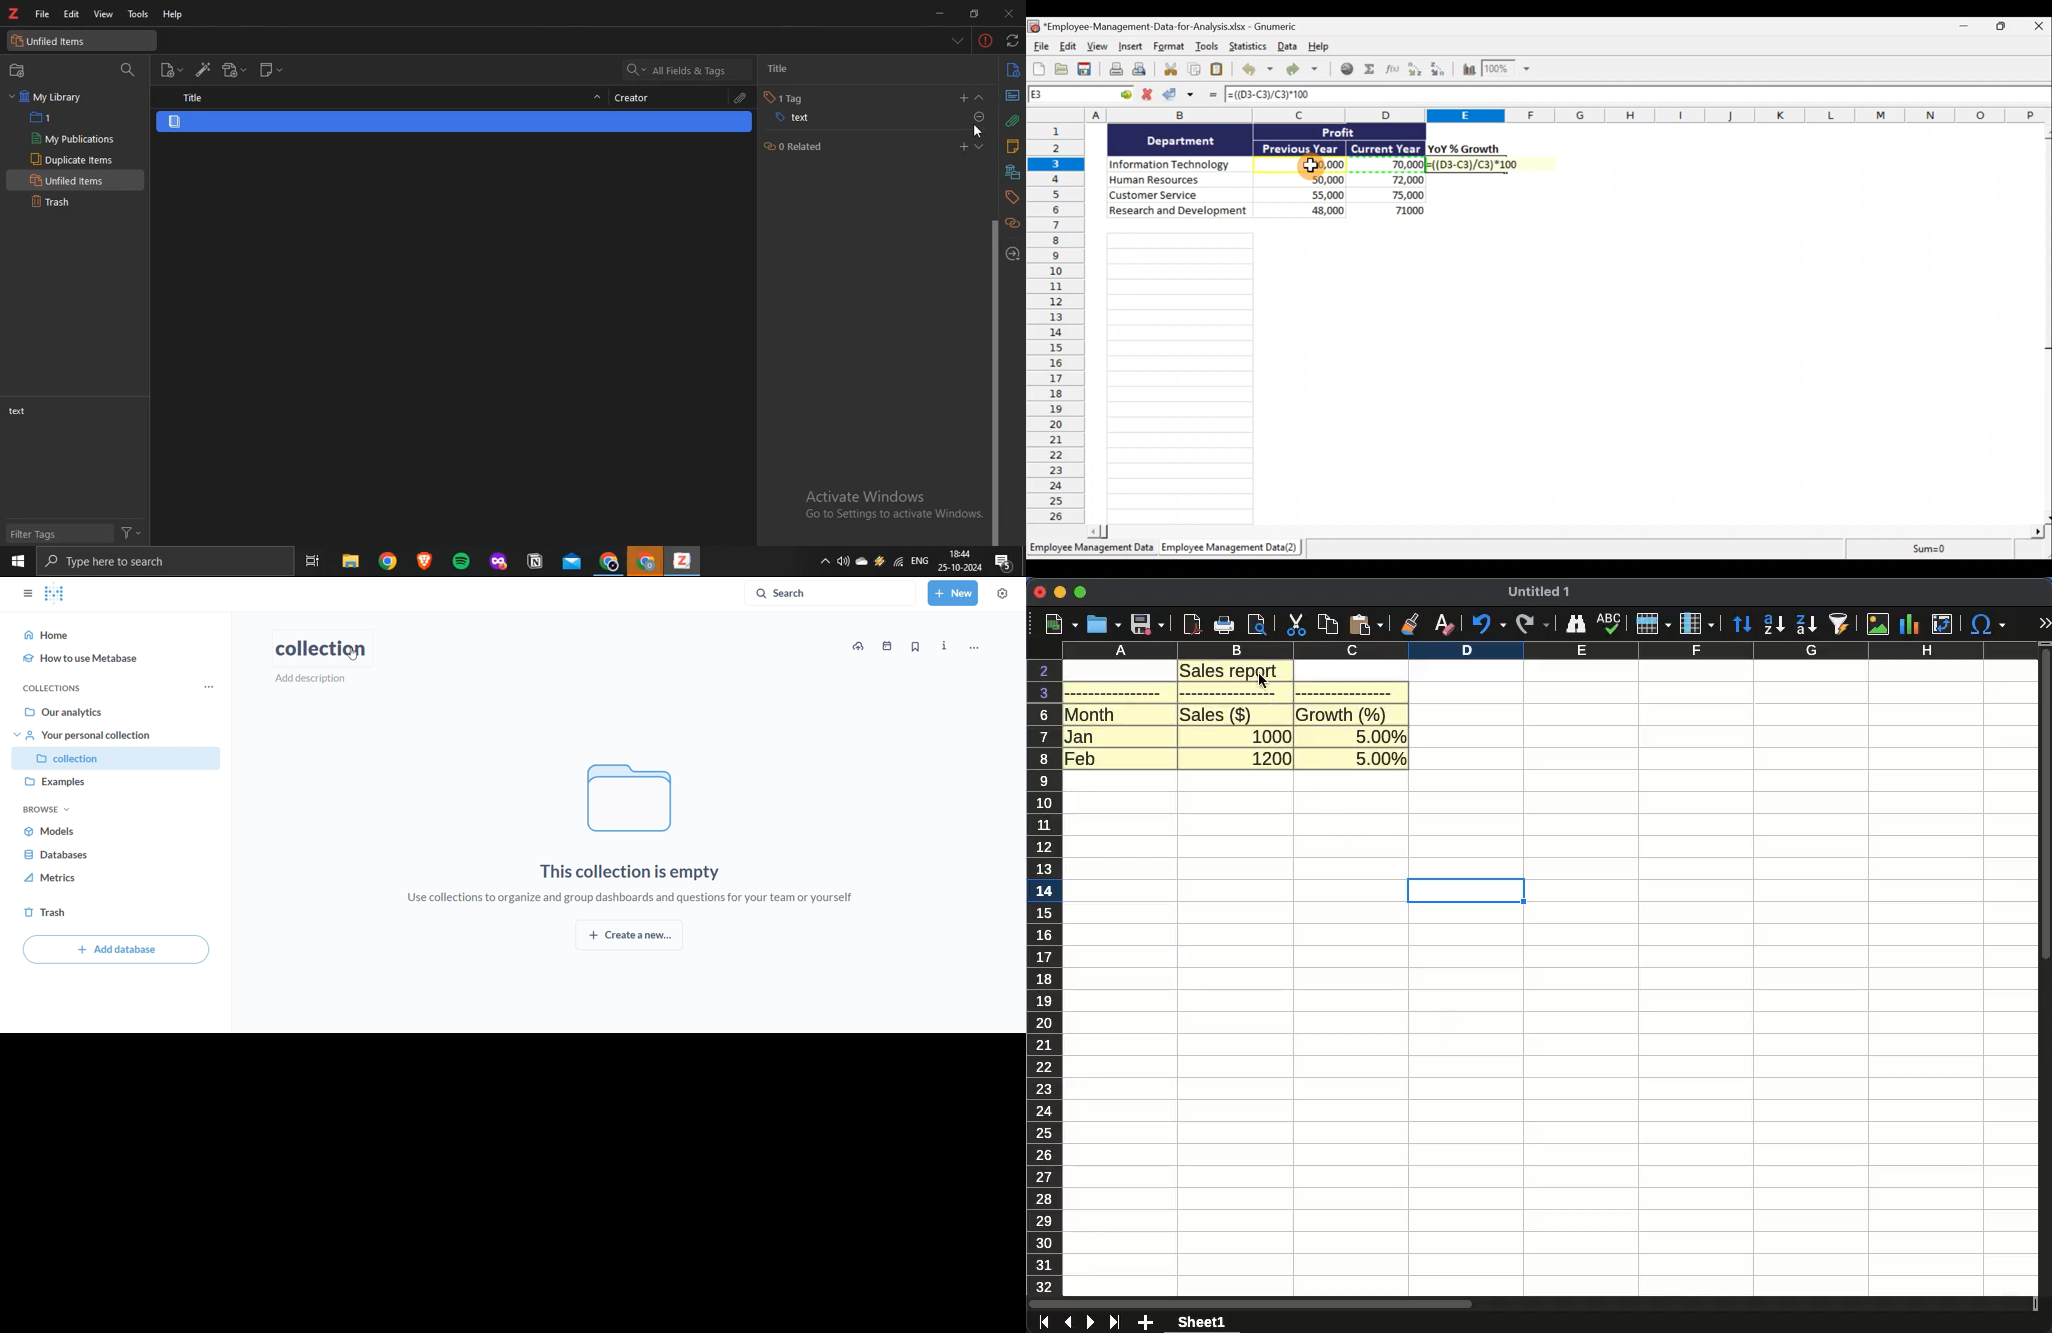 The height and width of the screenshot is (1344, 2072). Describe the element at coordinates (569, 562) in the screenshot. I see `mail` at that location.